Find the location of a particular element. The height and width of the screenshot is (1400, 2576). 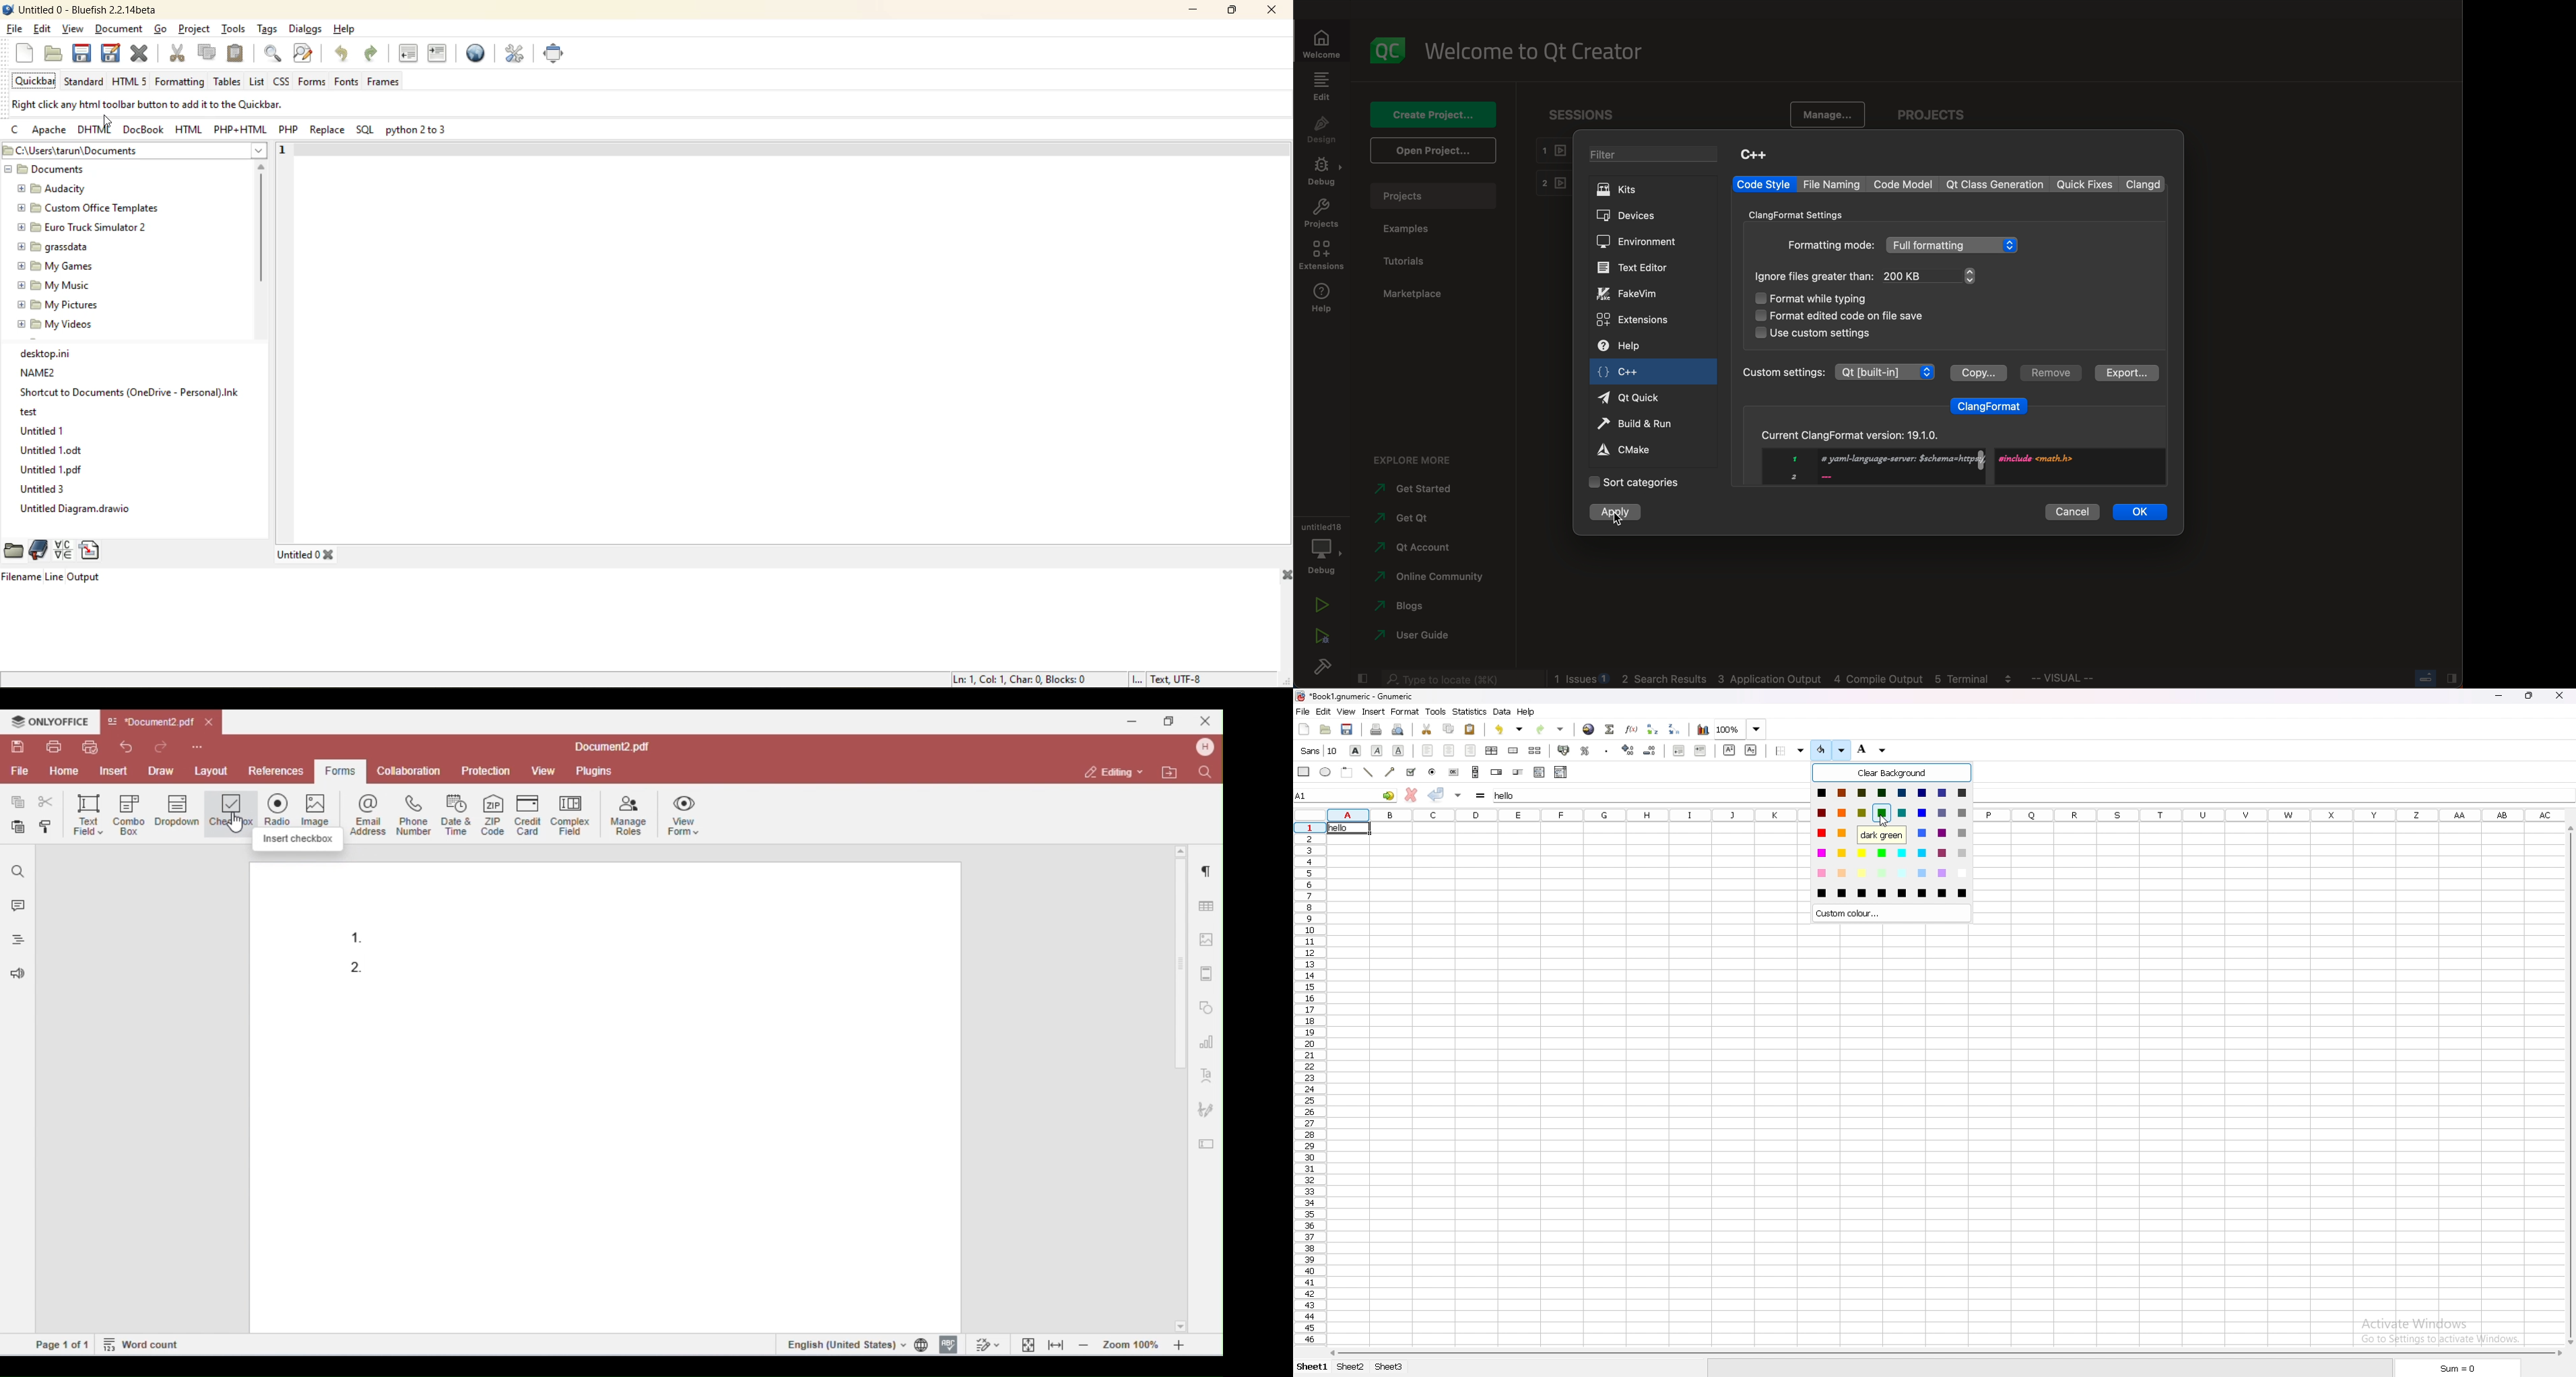

custom setting is located at coordinates (1837, 372).